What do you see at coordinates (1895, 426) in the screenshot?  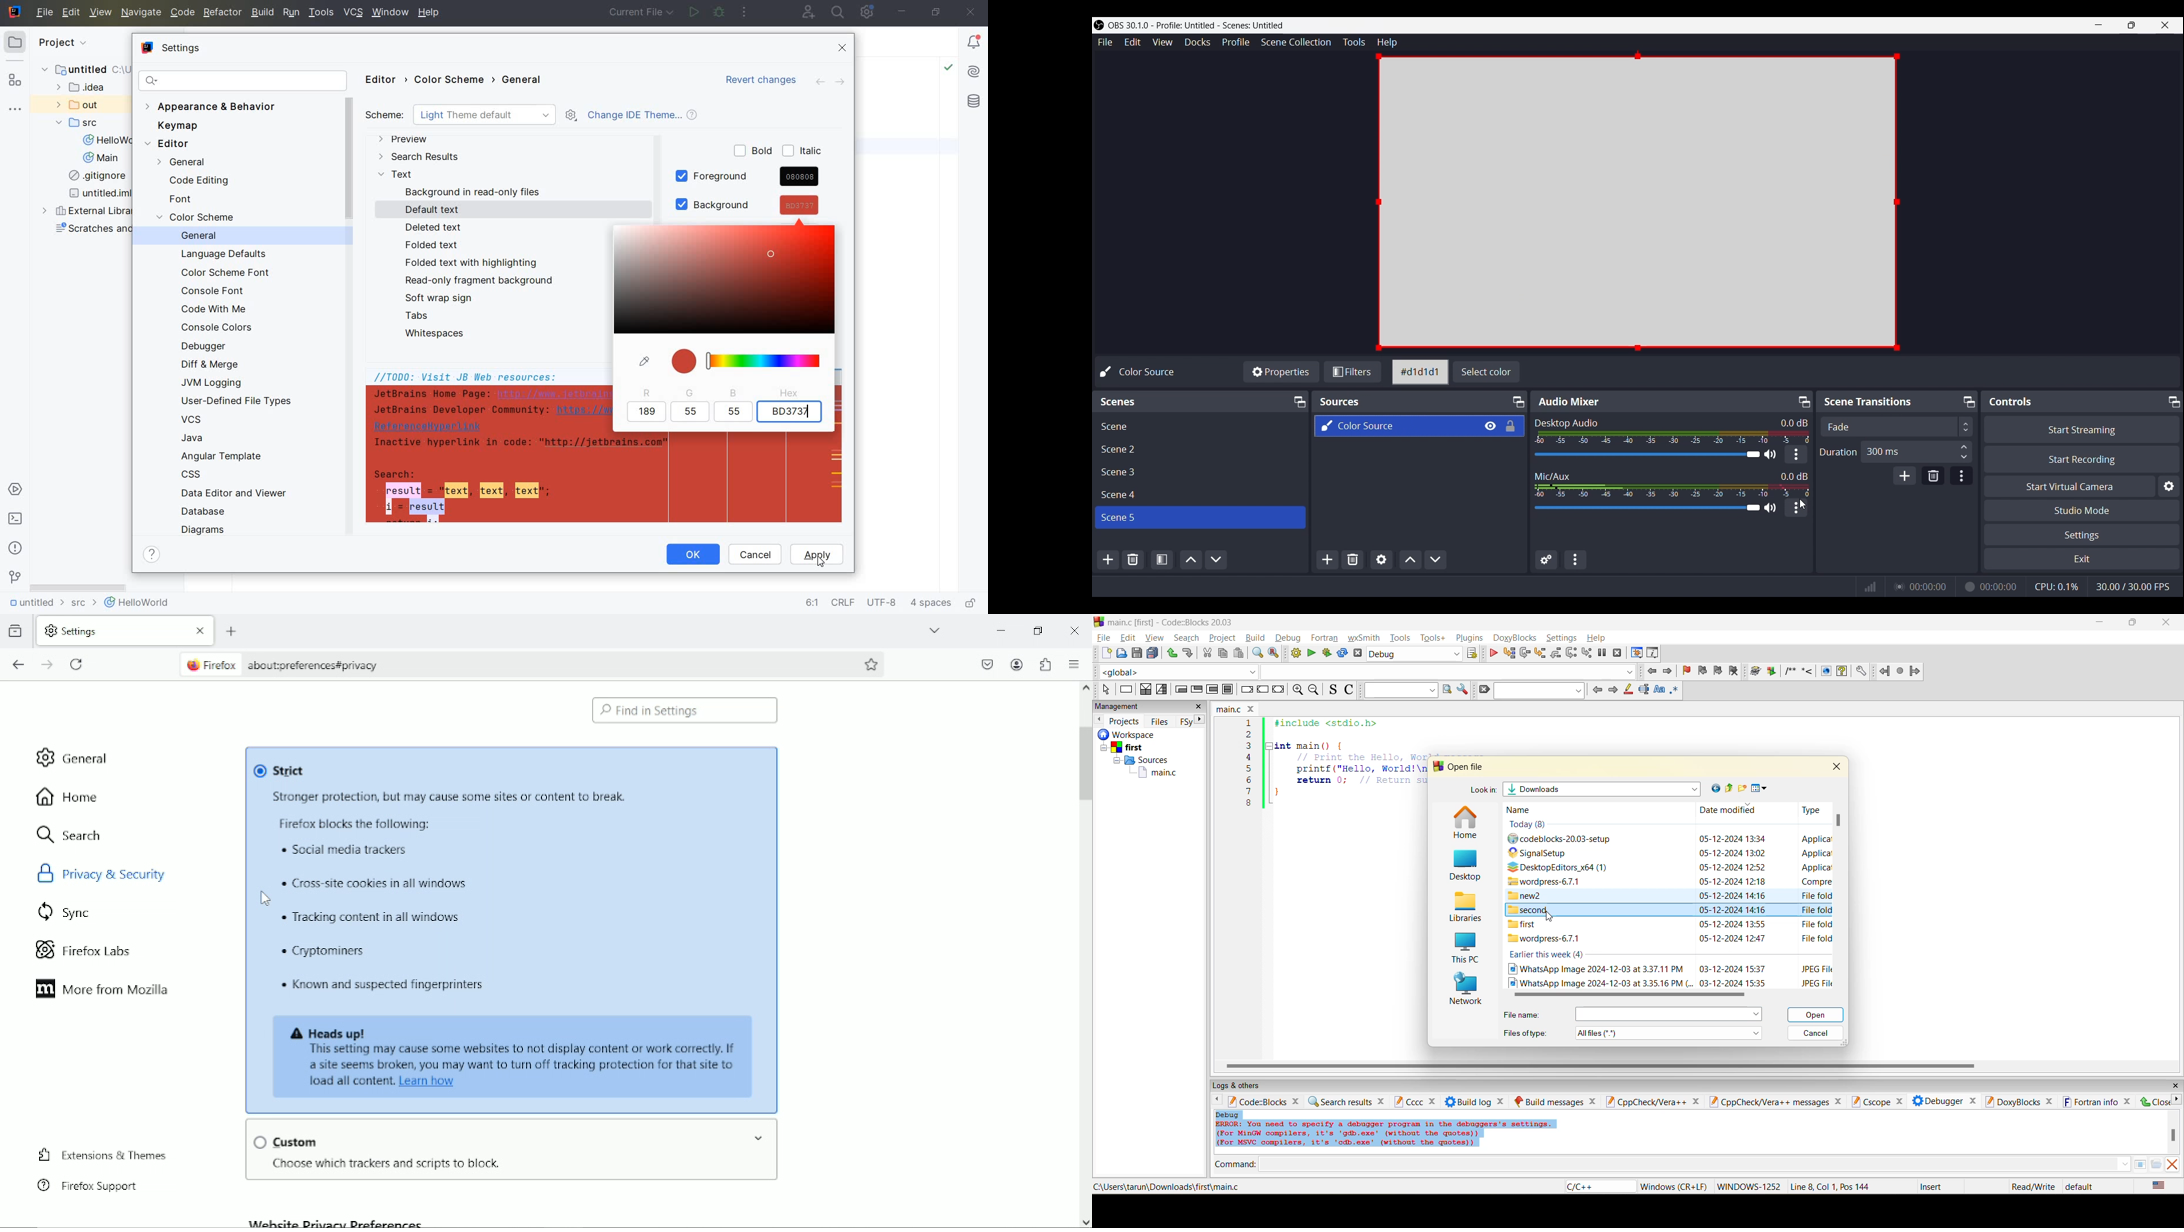 I see `Scene Transition adjuster` at bounding box center [1895, 426].